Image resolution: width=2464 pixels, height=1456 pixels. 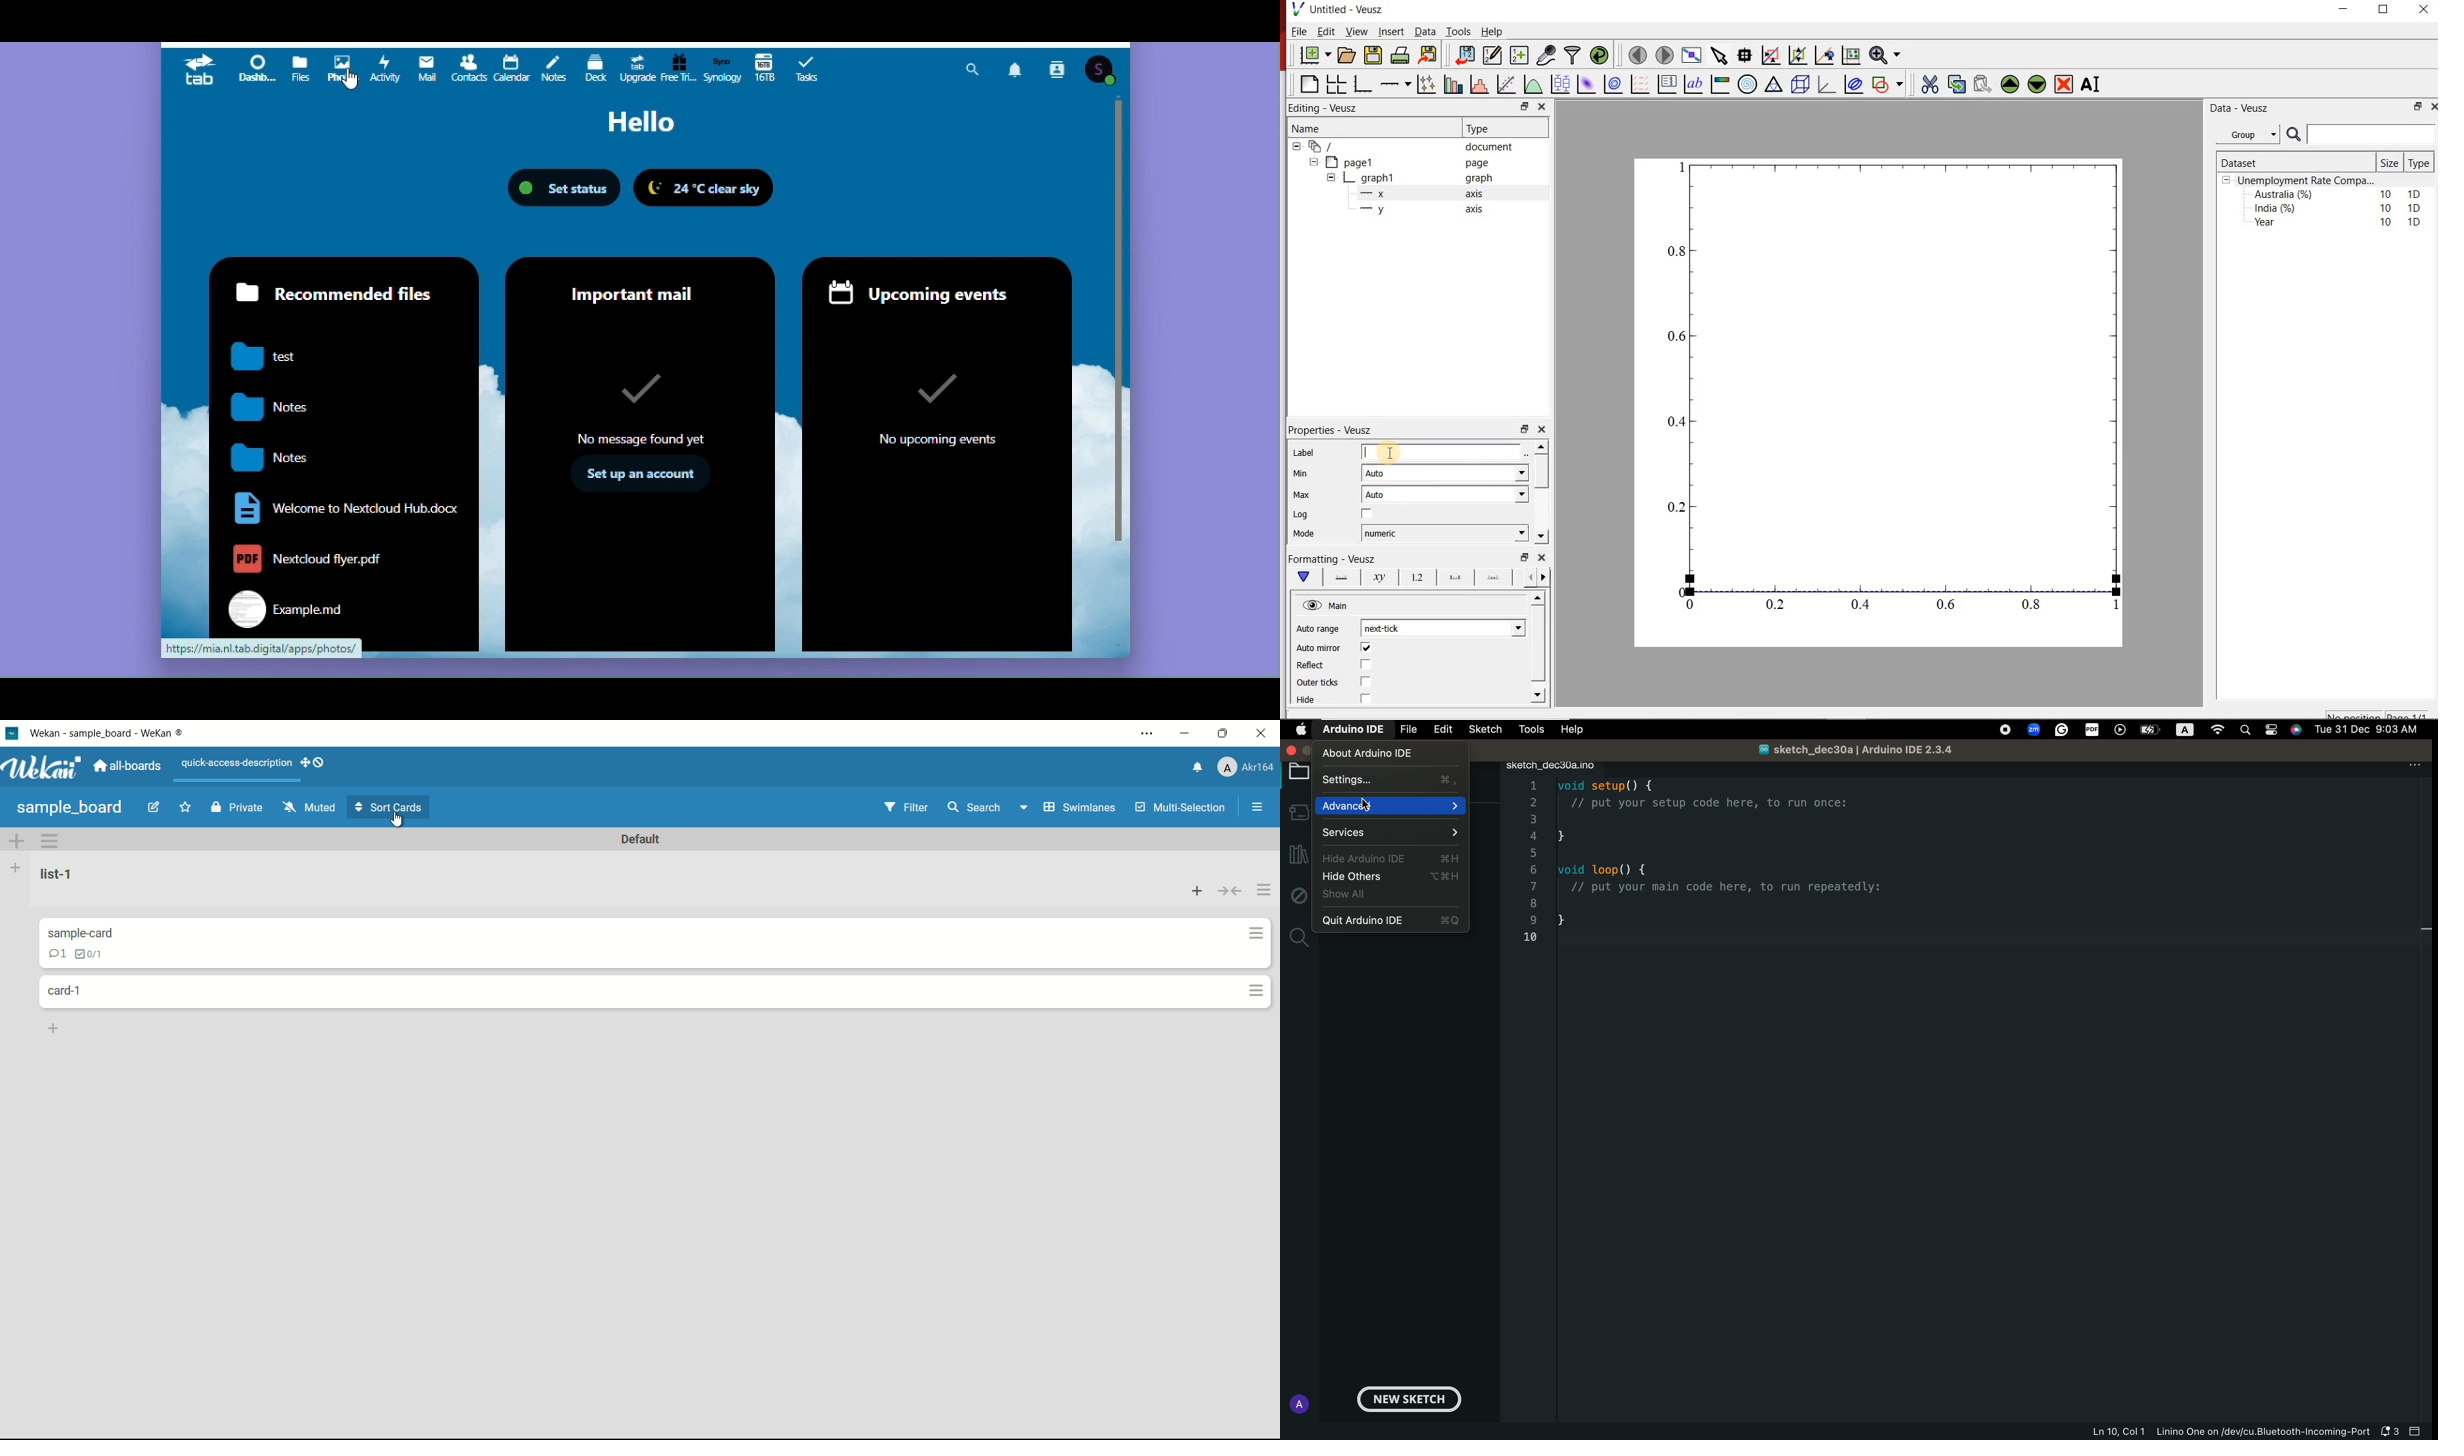 I want to click on plot vector field, so click(x=1639, y=84).